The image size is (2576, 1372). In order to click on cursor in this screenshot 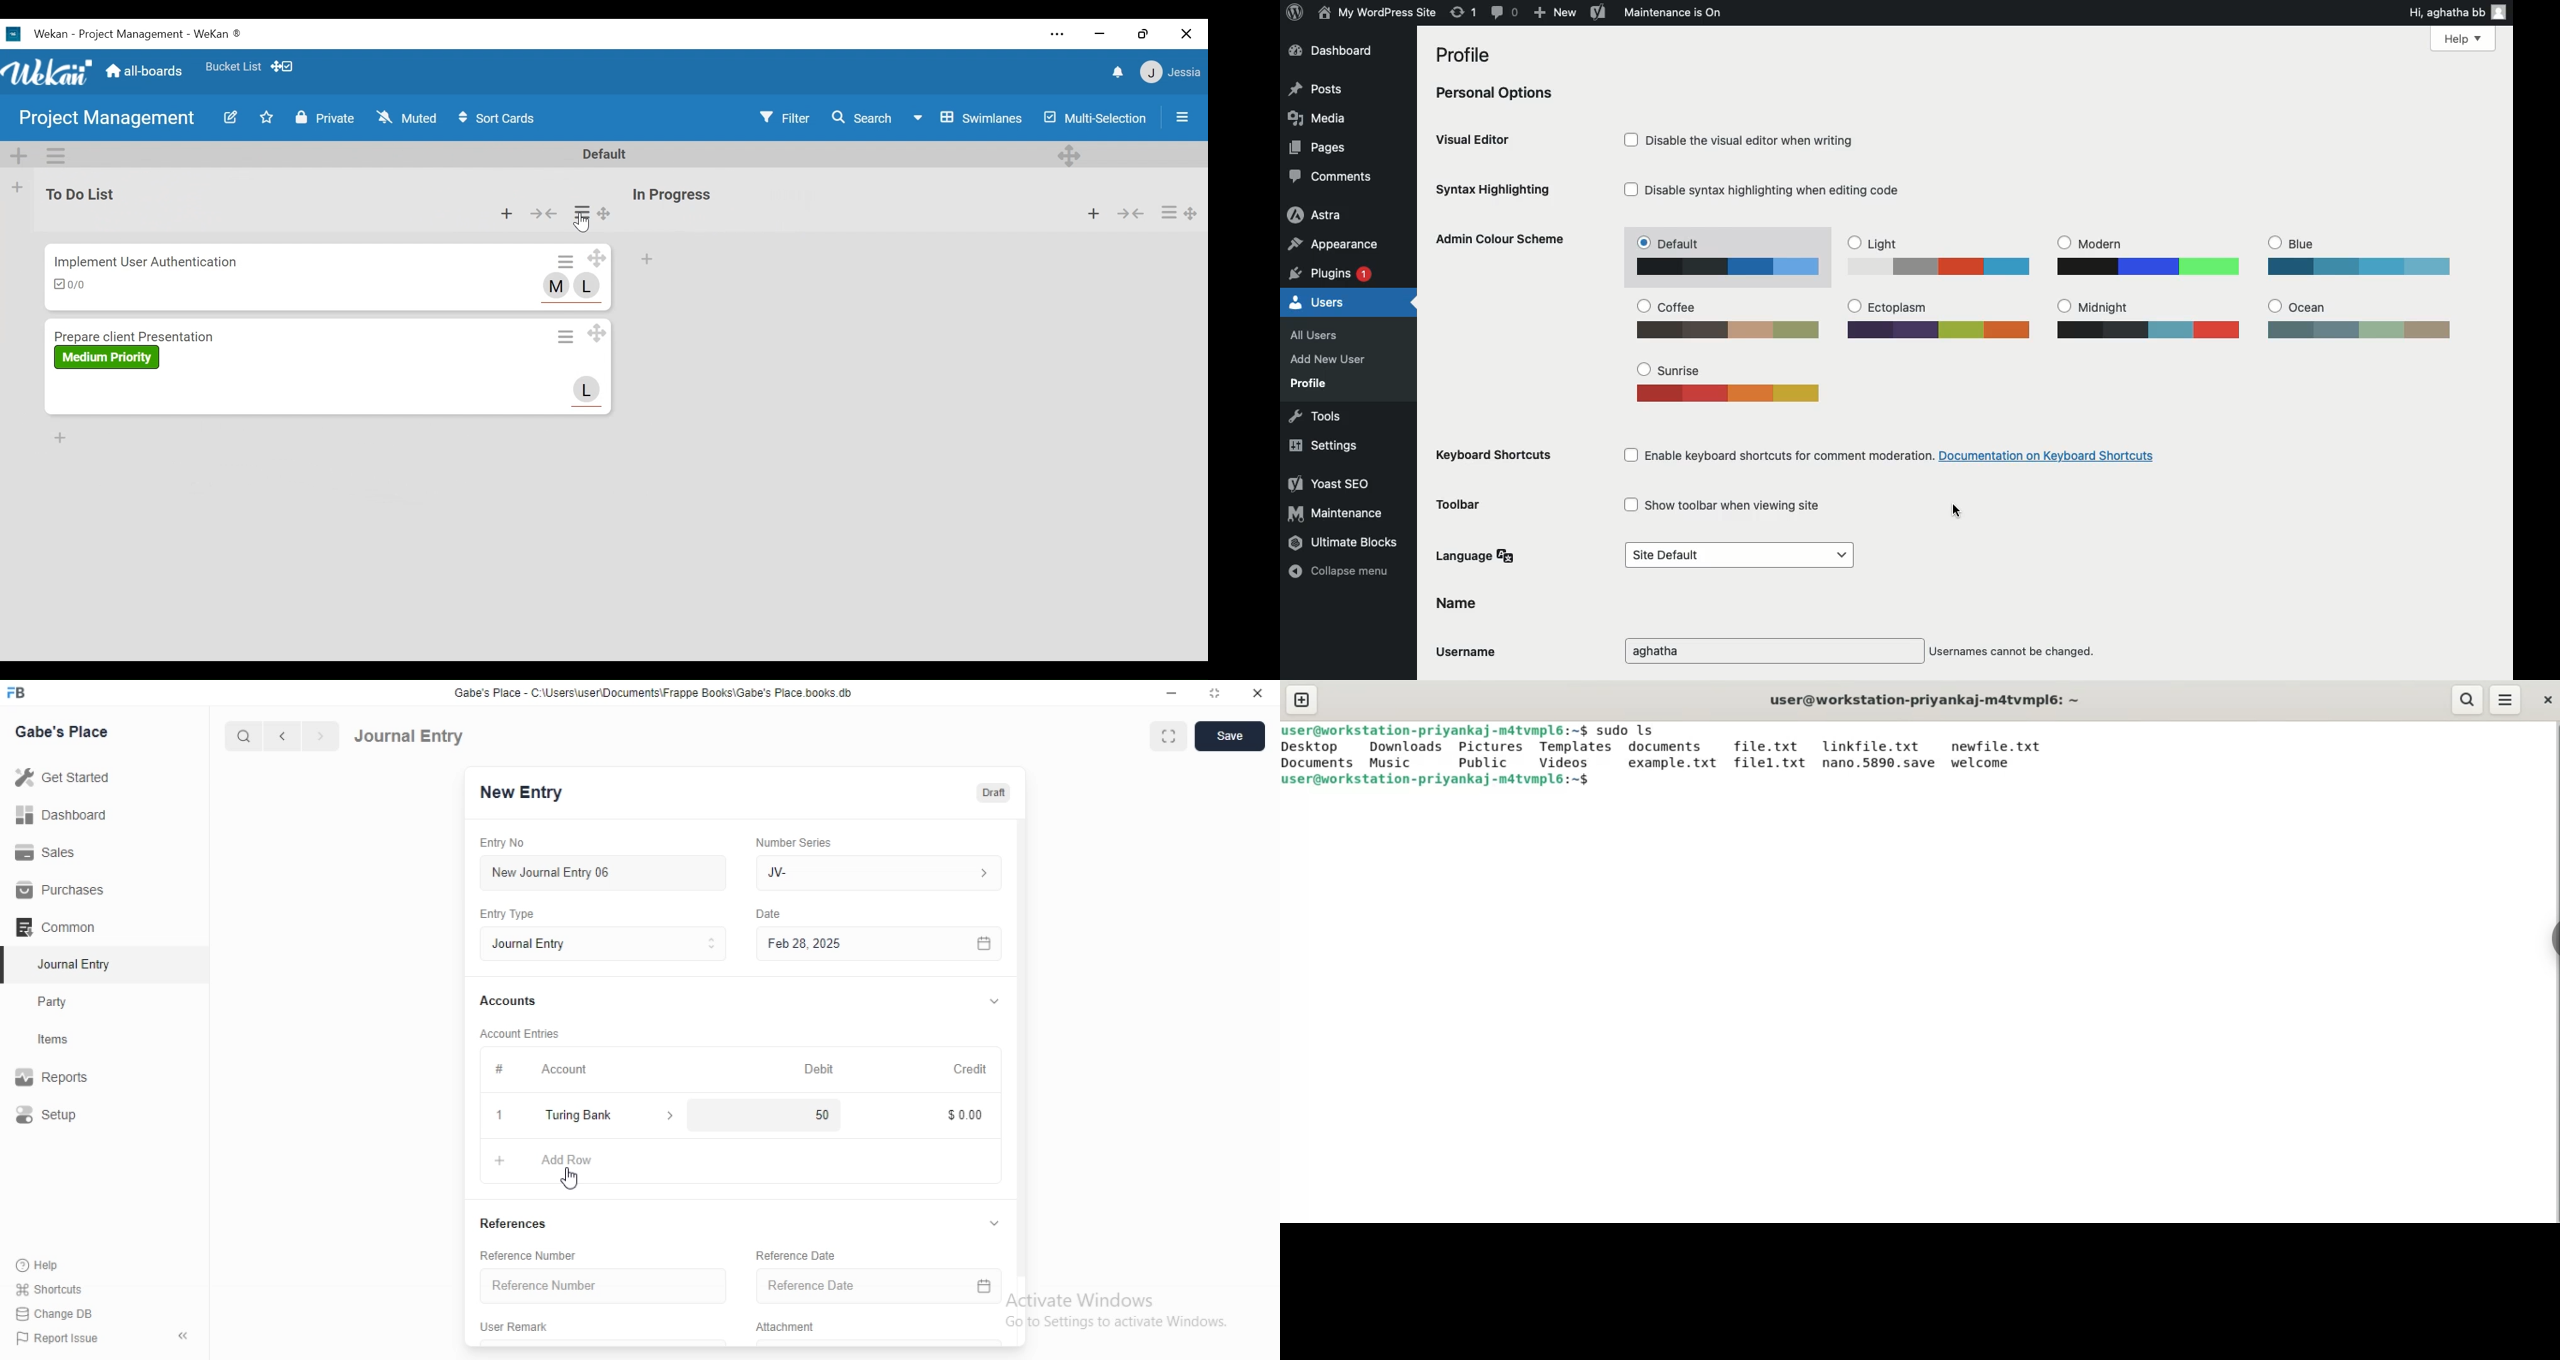, I will do `click(1959, 512)`.